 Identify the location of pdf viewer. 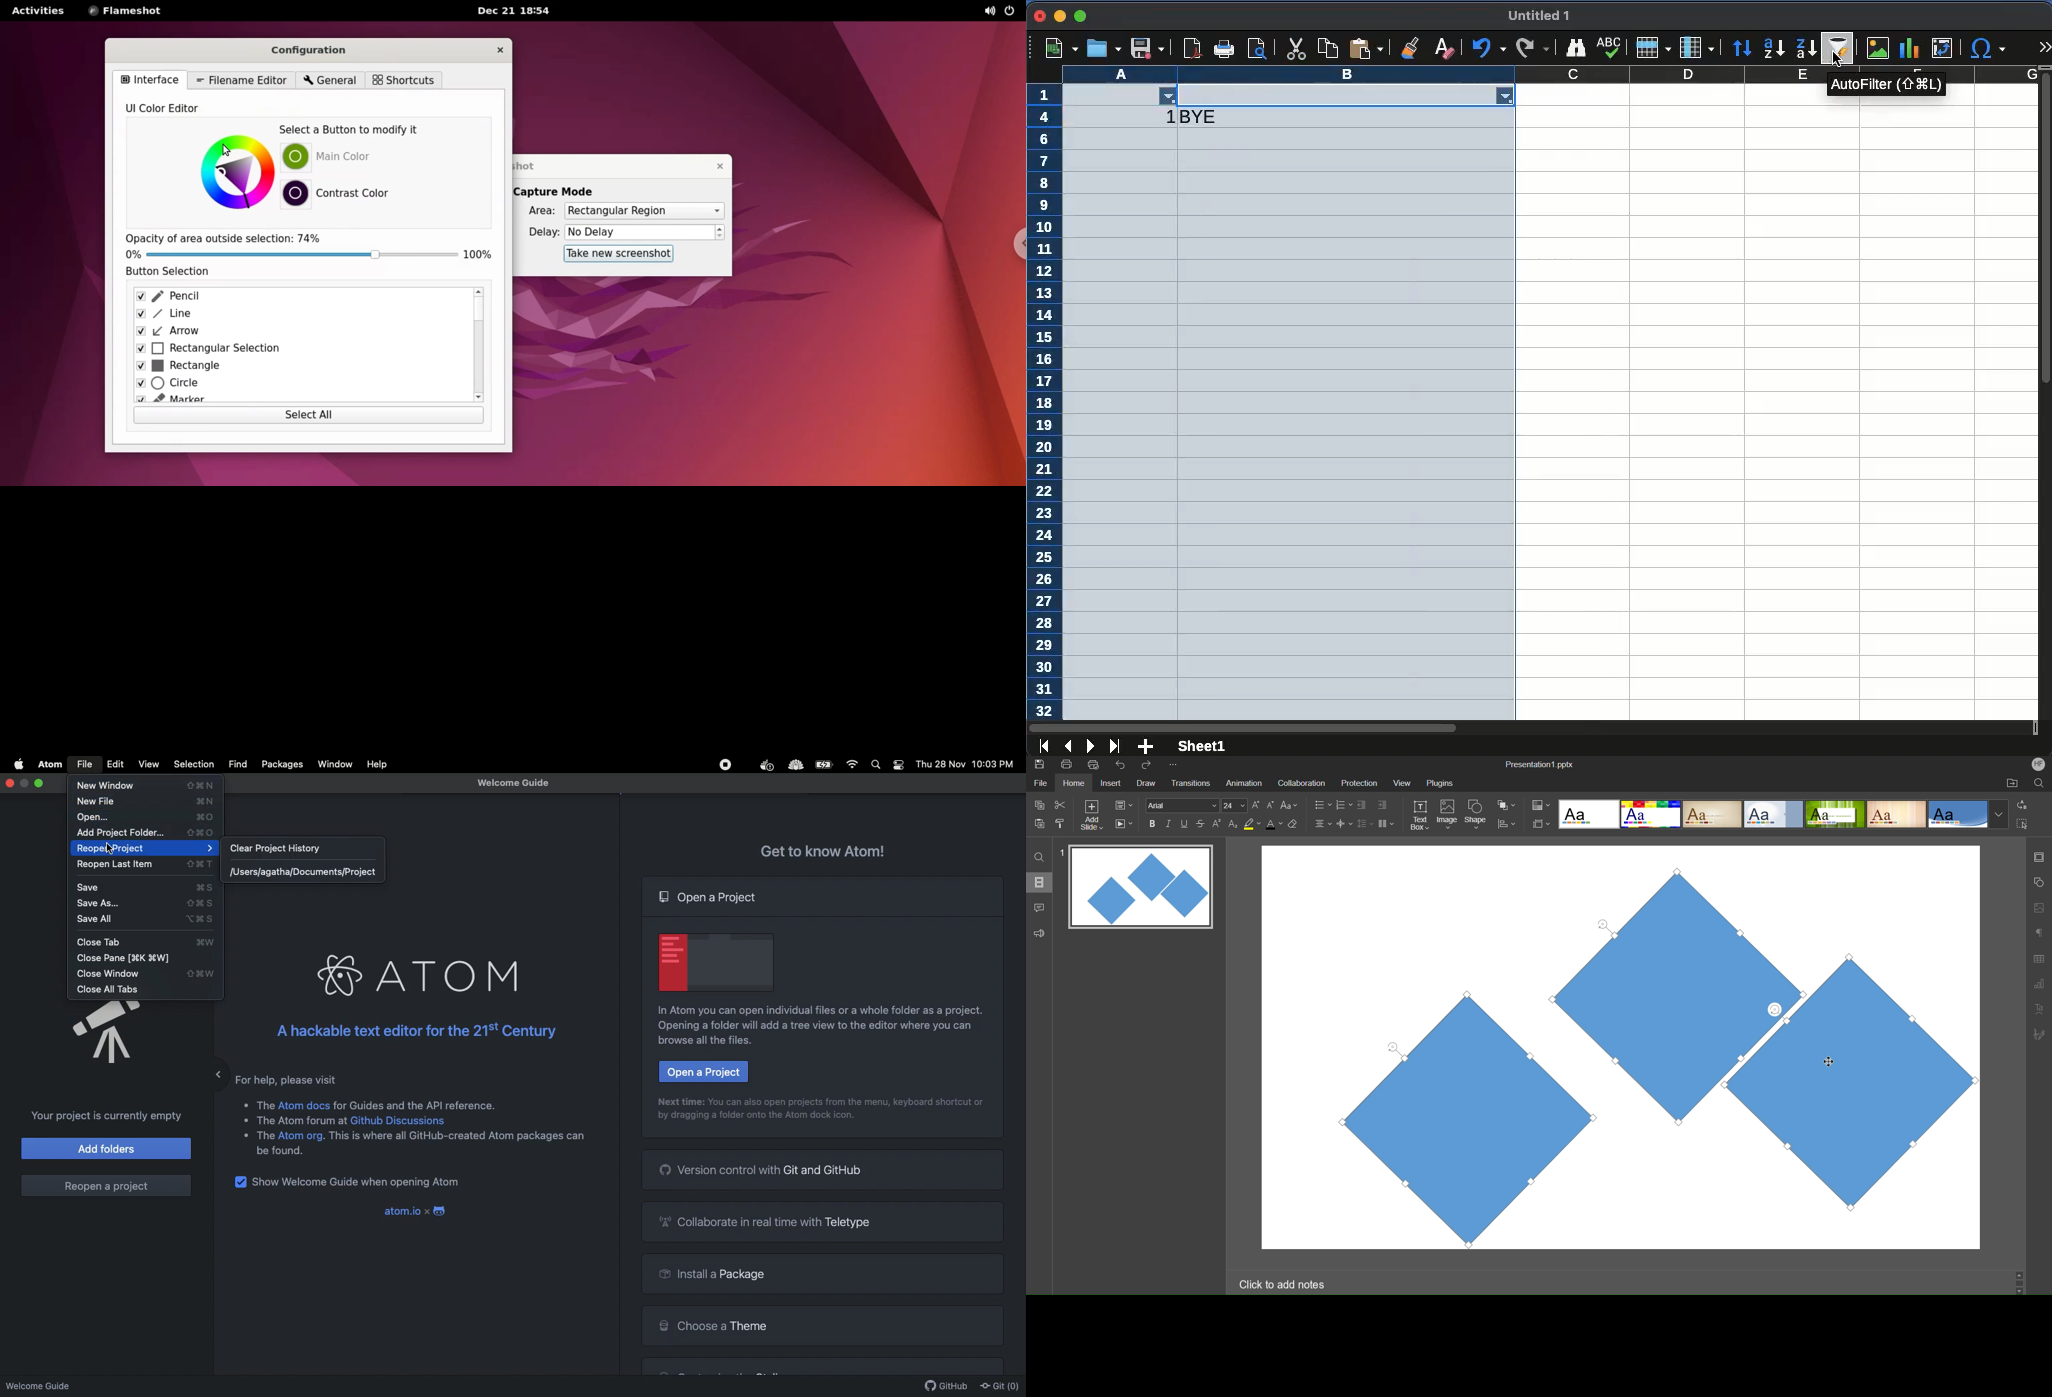
(1261, 49).